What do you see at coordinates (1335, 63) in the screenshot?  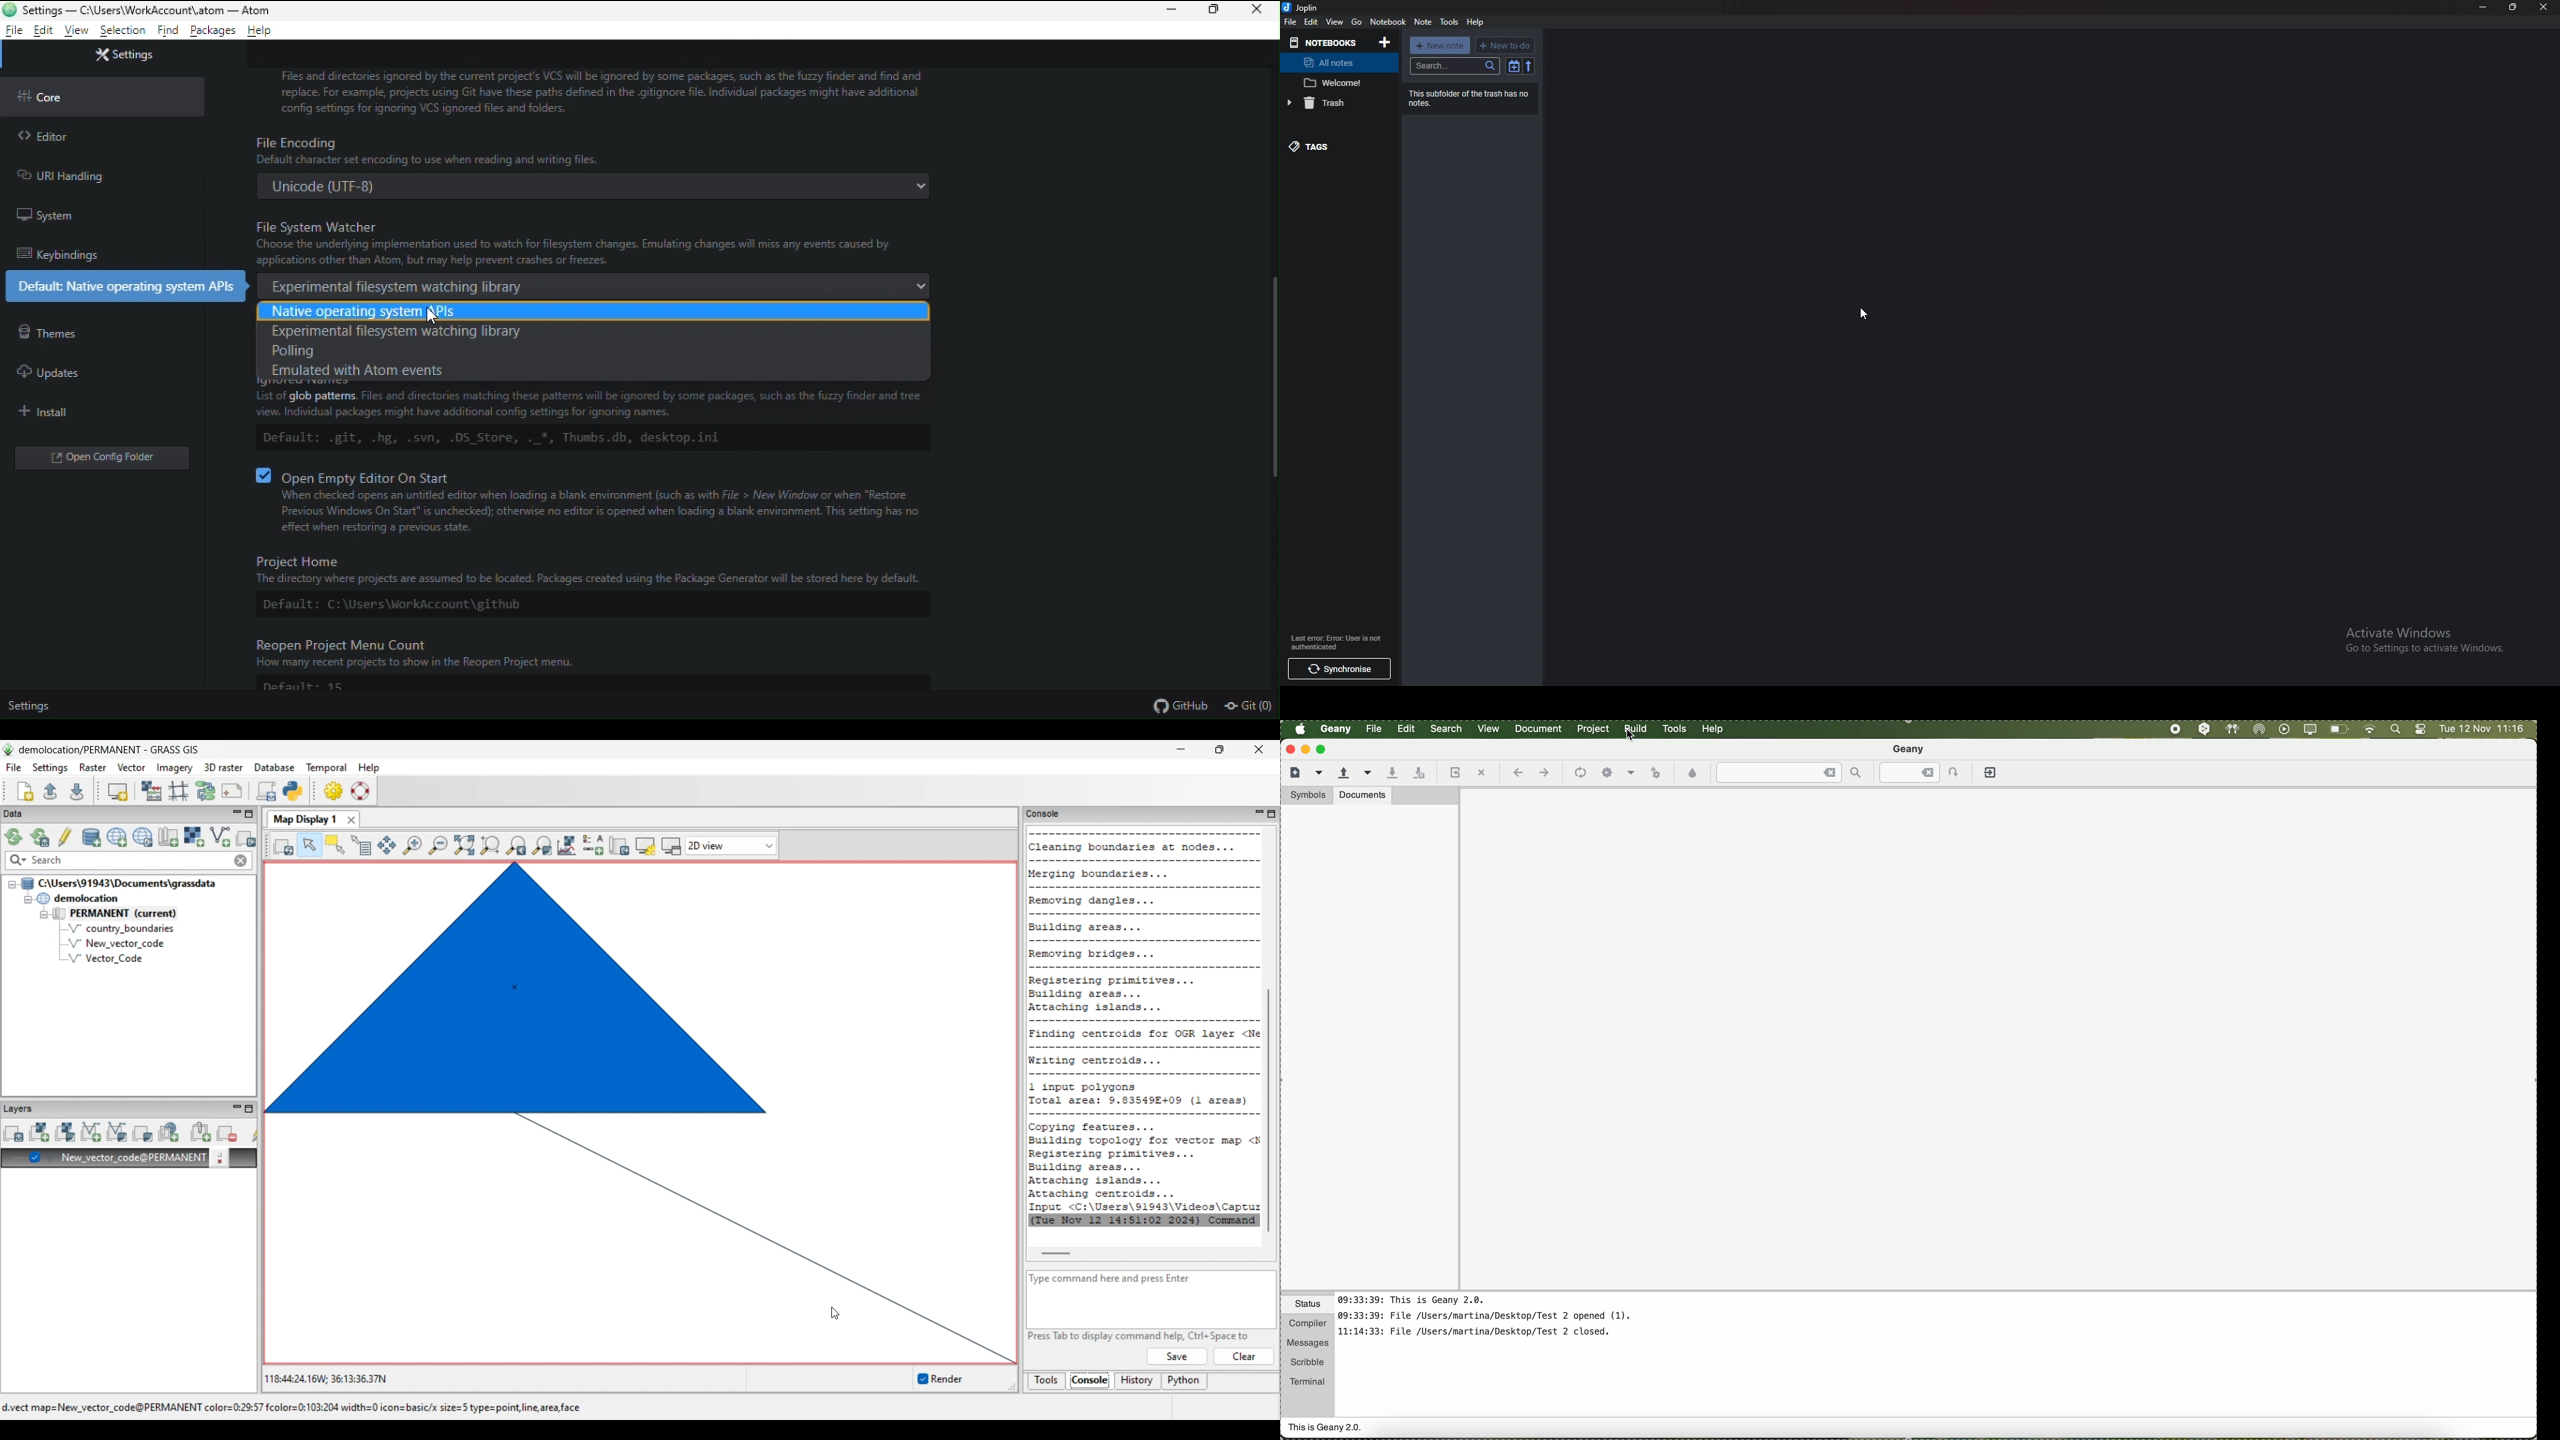 I see `All notes` at bounding box center [1335, 63].